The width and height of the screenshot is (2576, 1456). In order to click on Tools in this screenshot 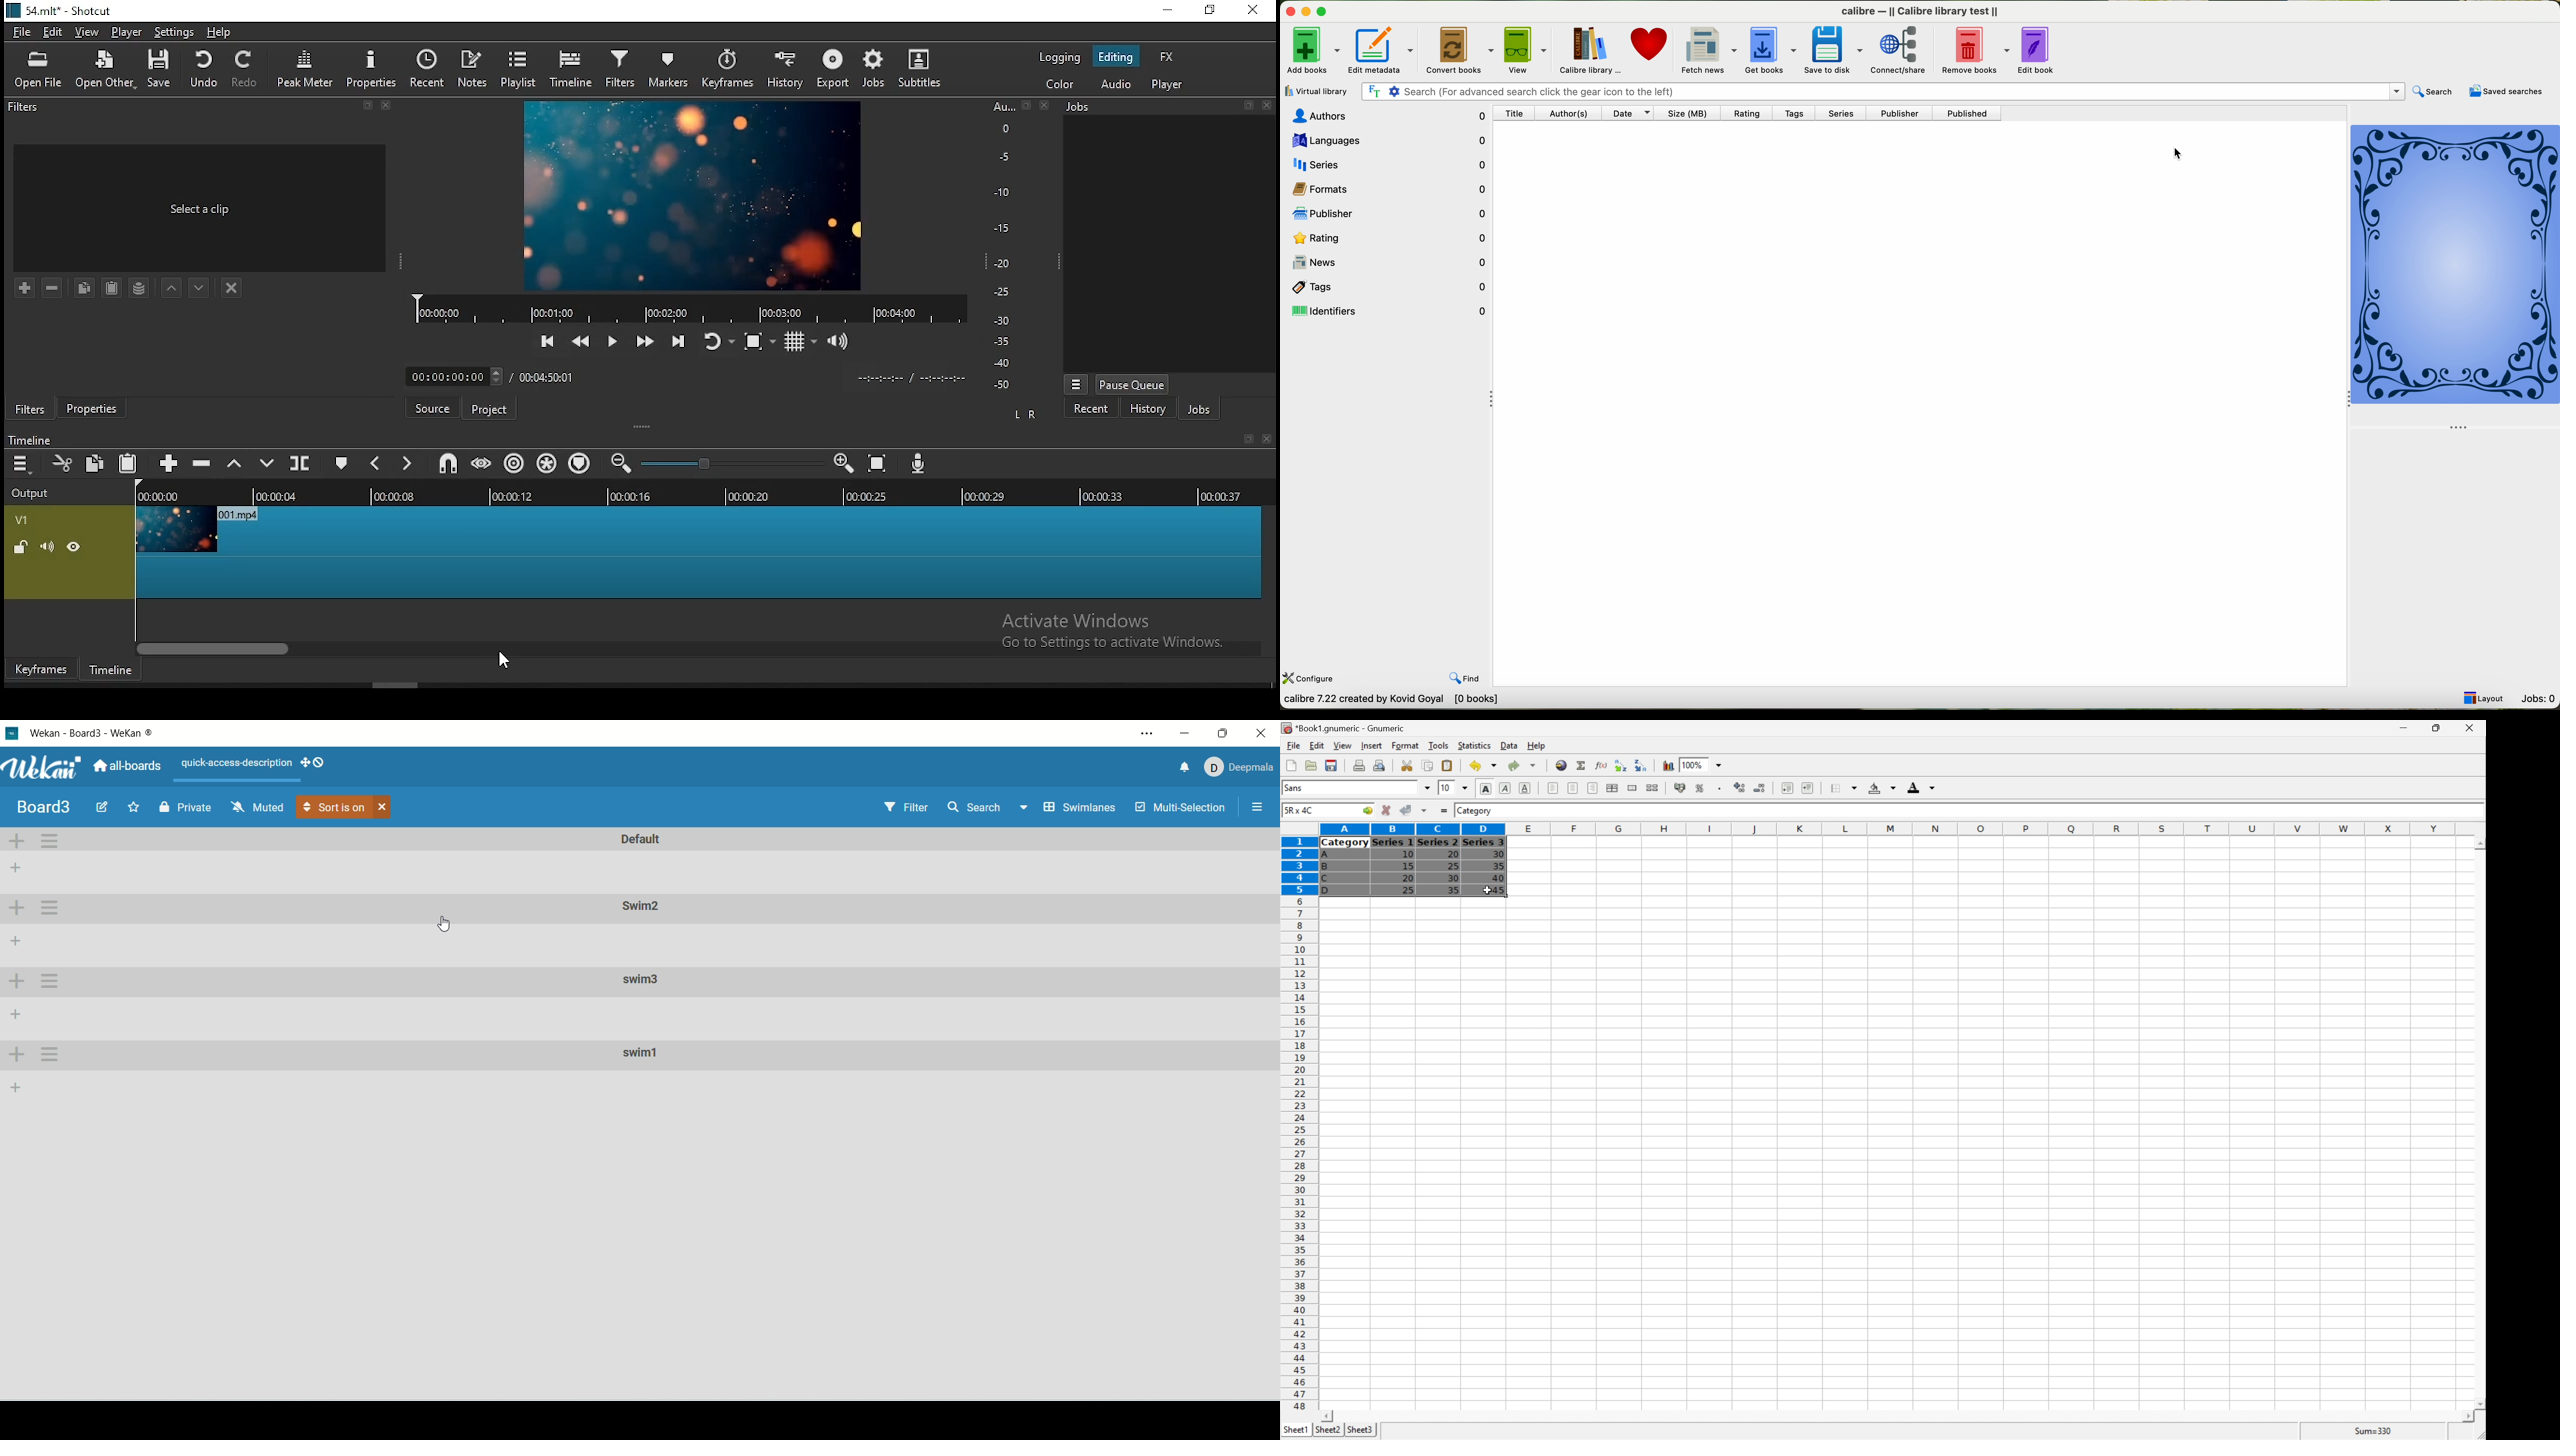, I will do `click(1438, 745)`.